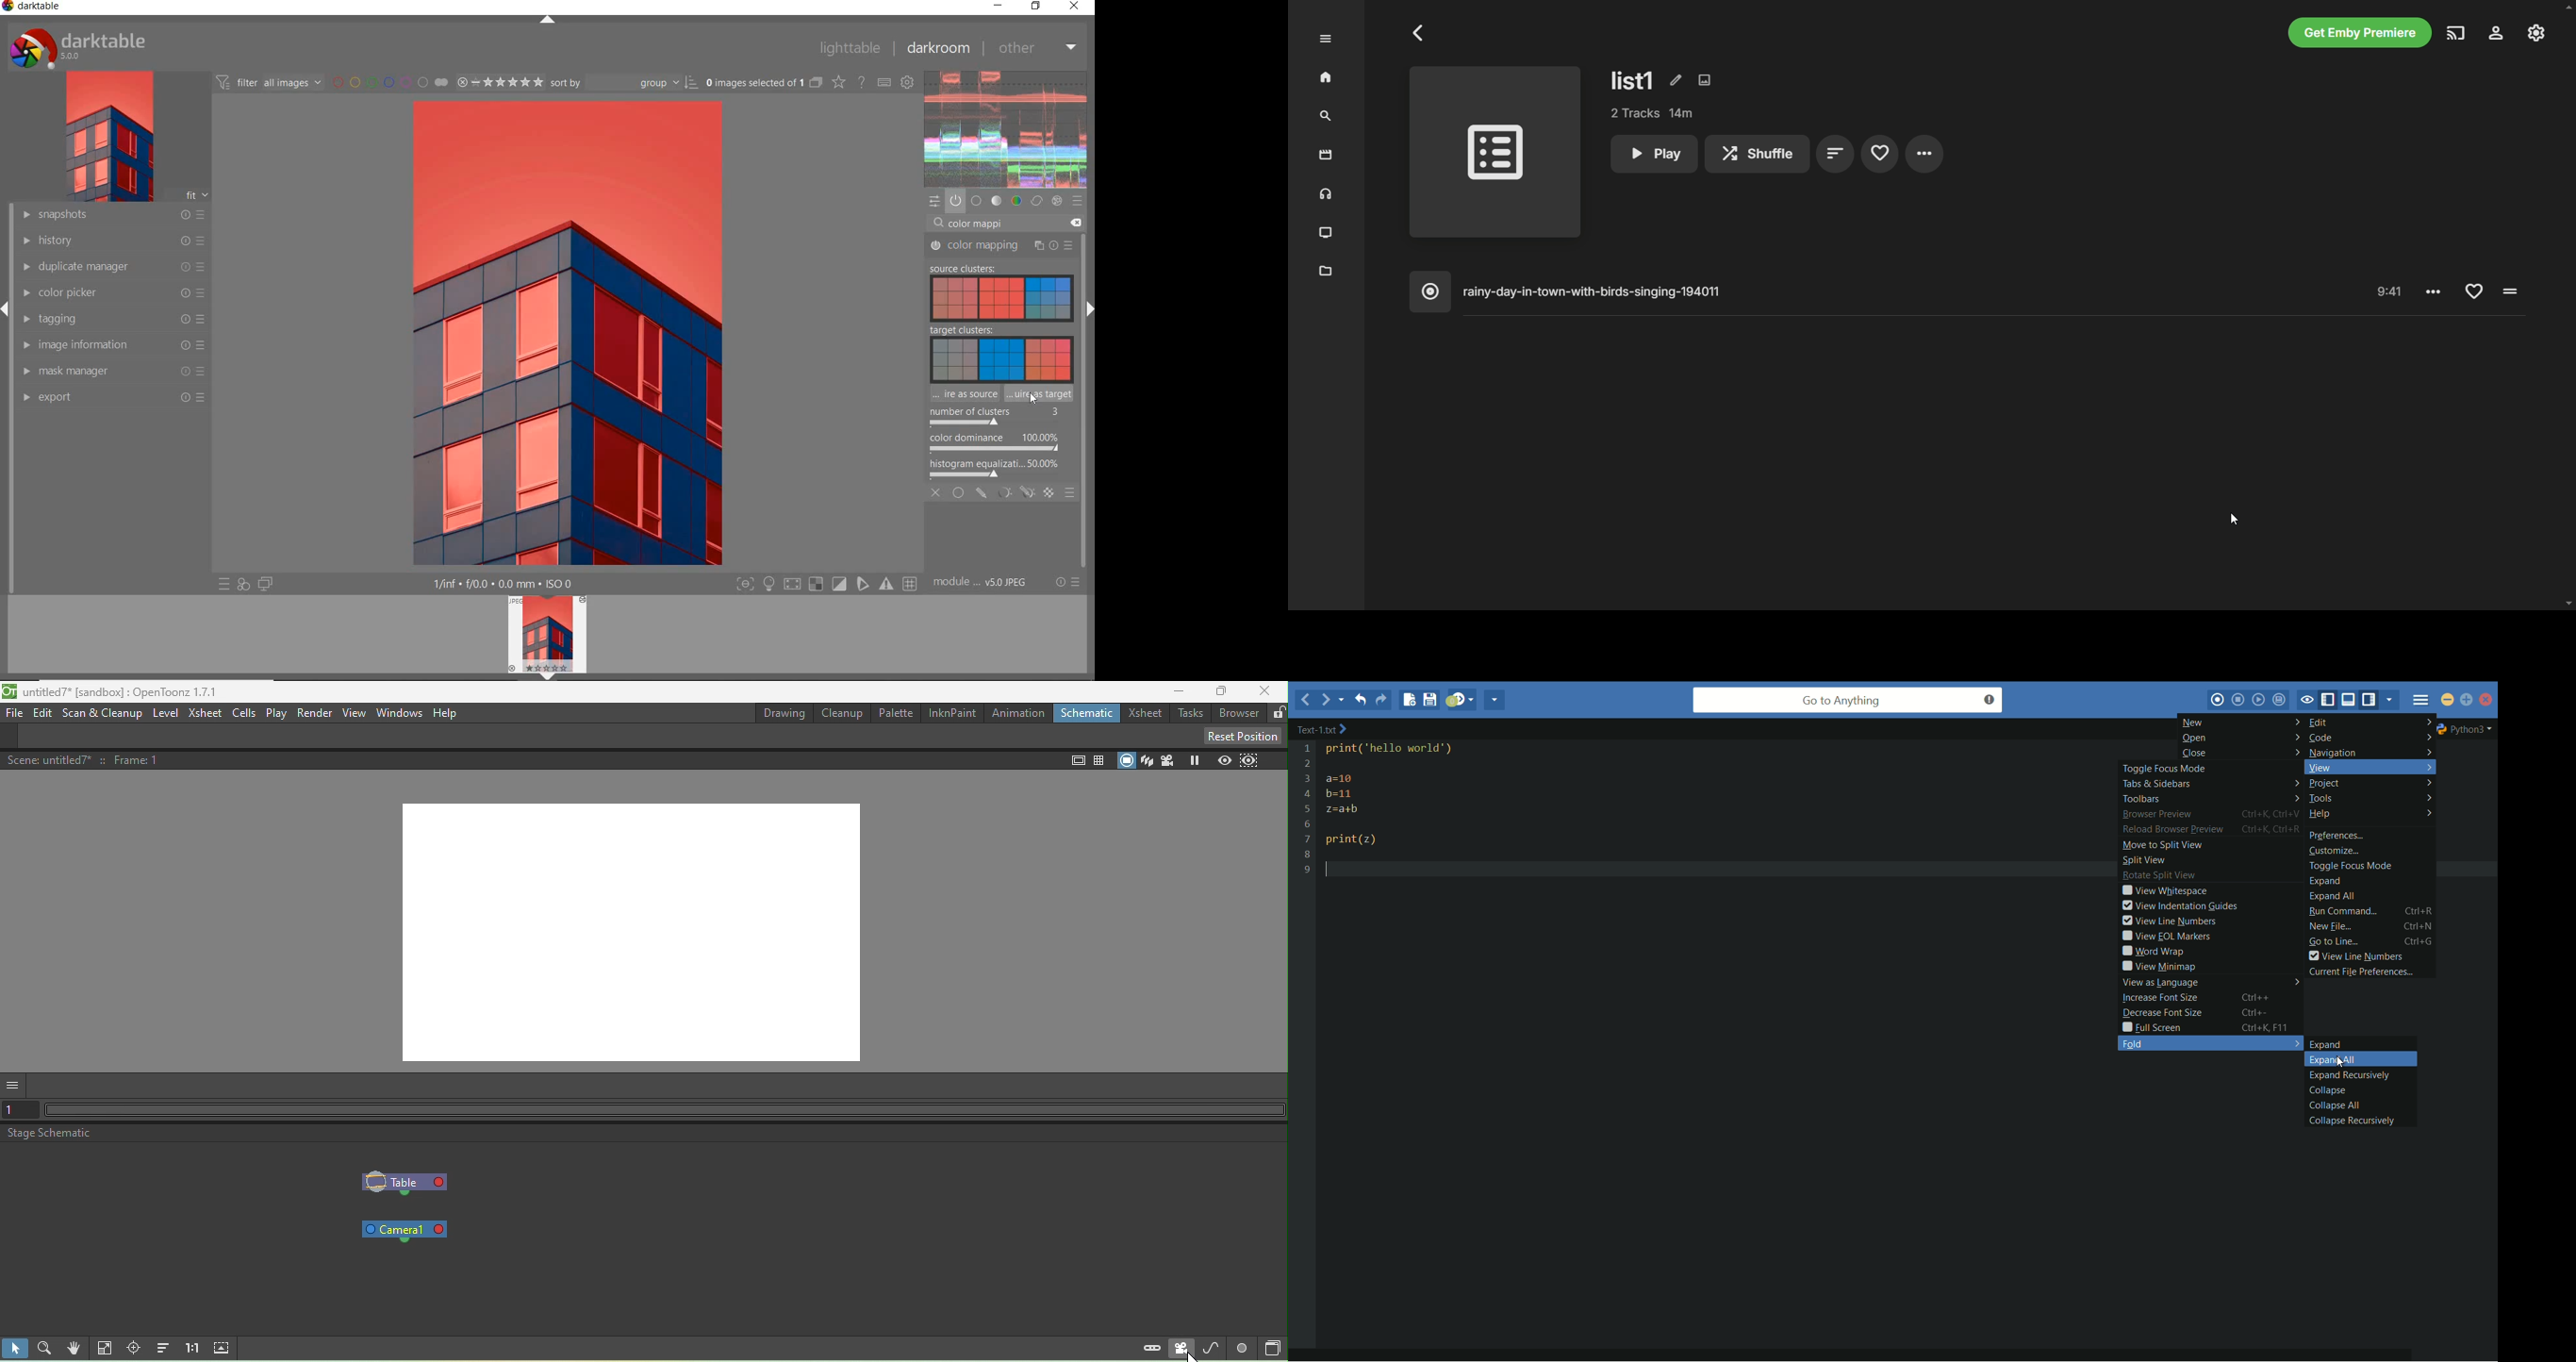 This screenshot has width=2576, height=1372. I want to click on go to anything, so click(1847, 701).